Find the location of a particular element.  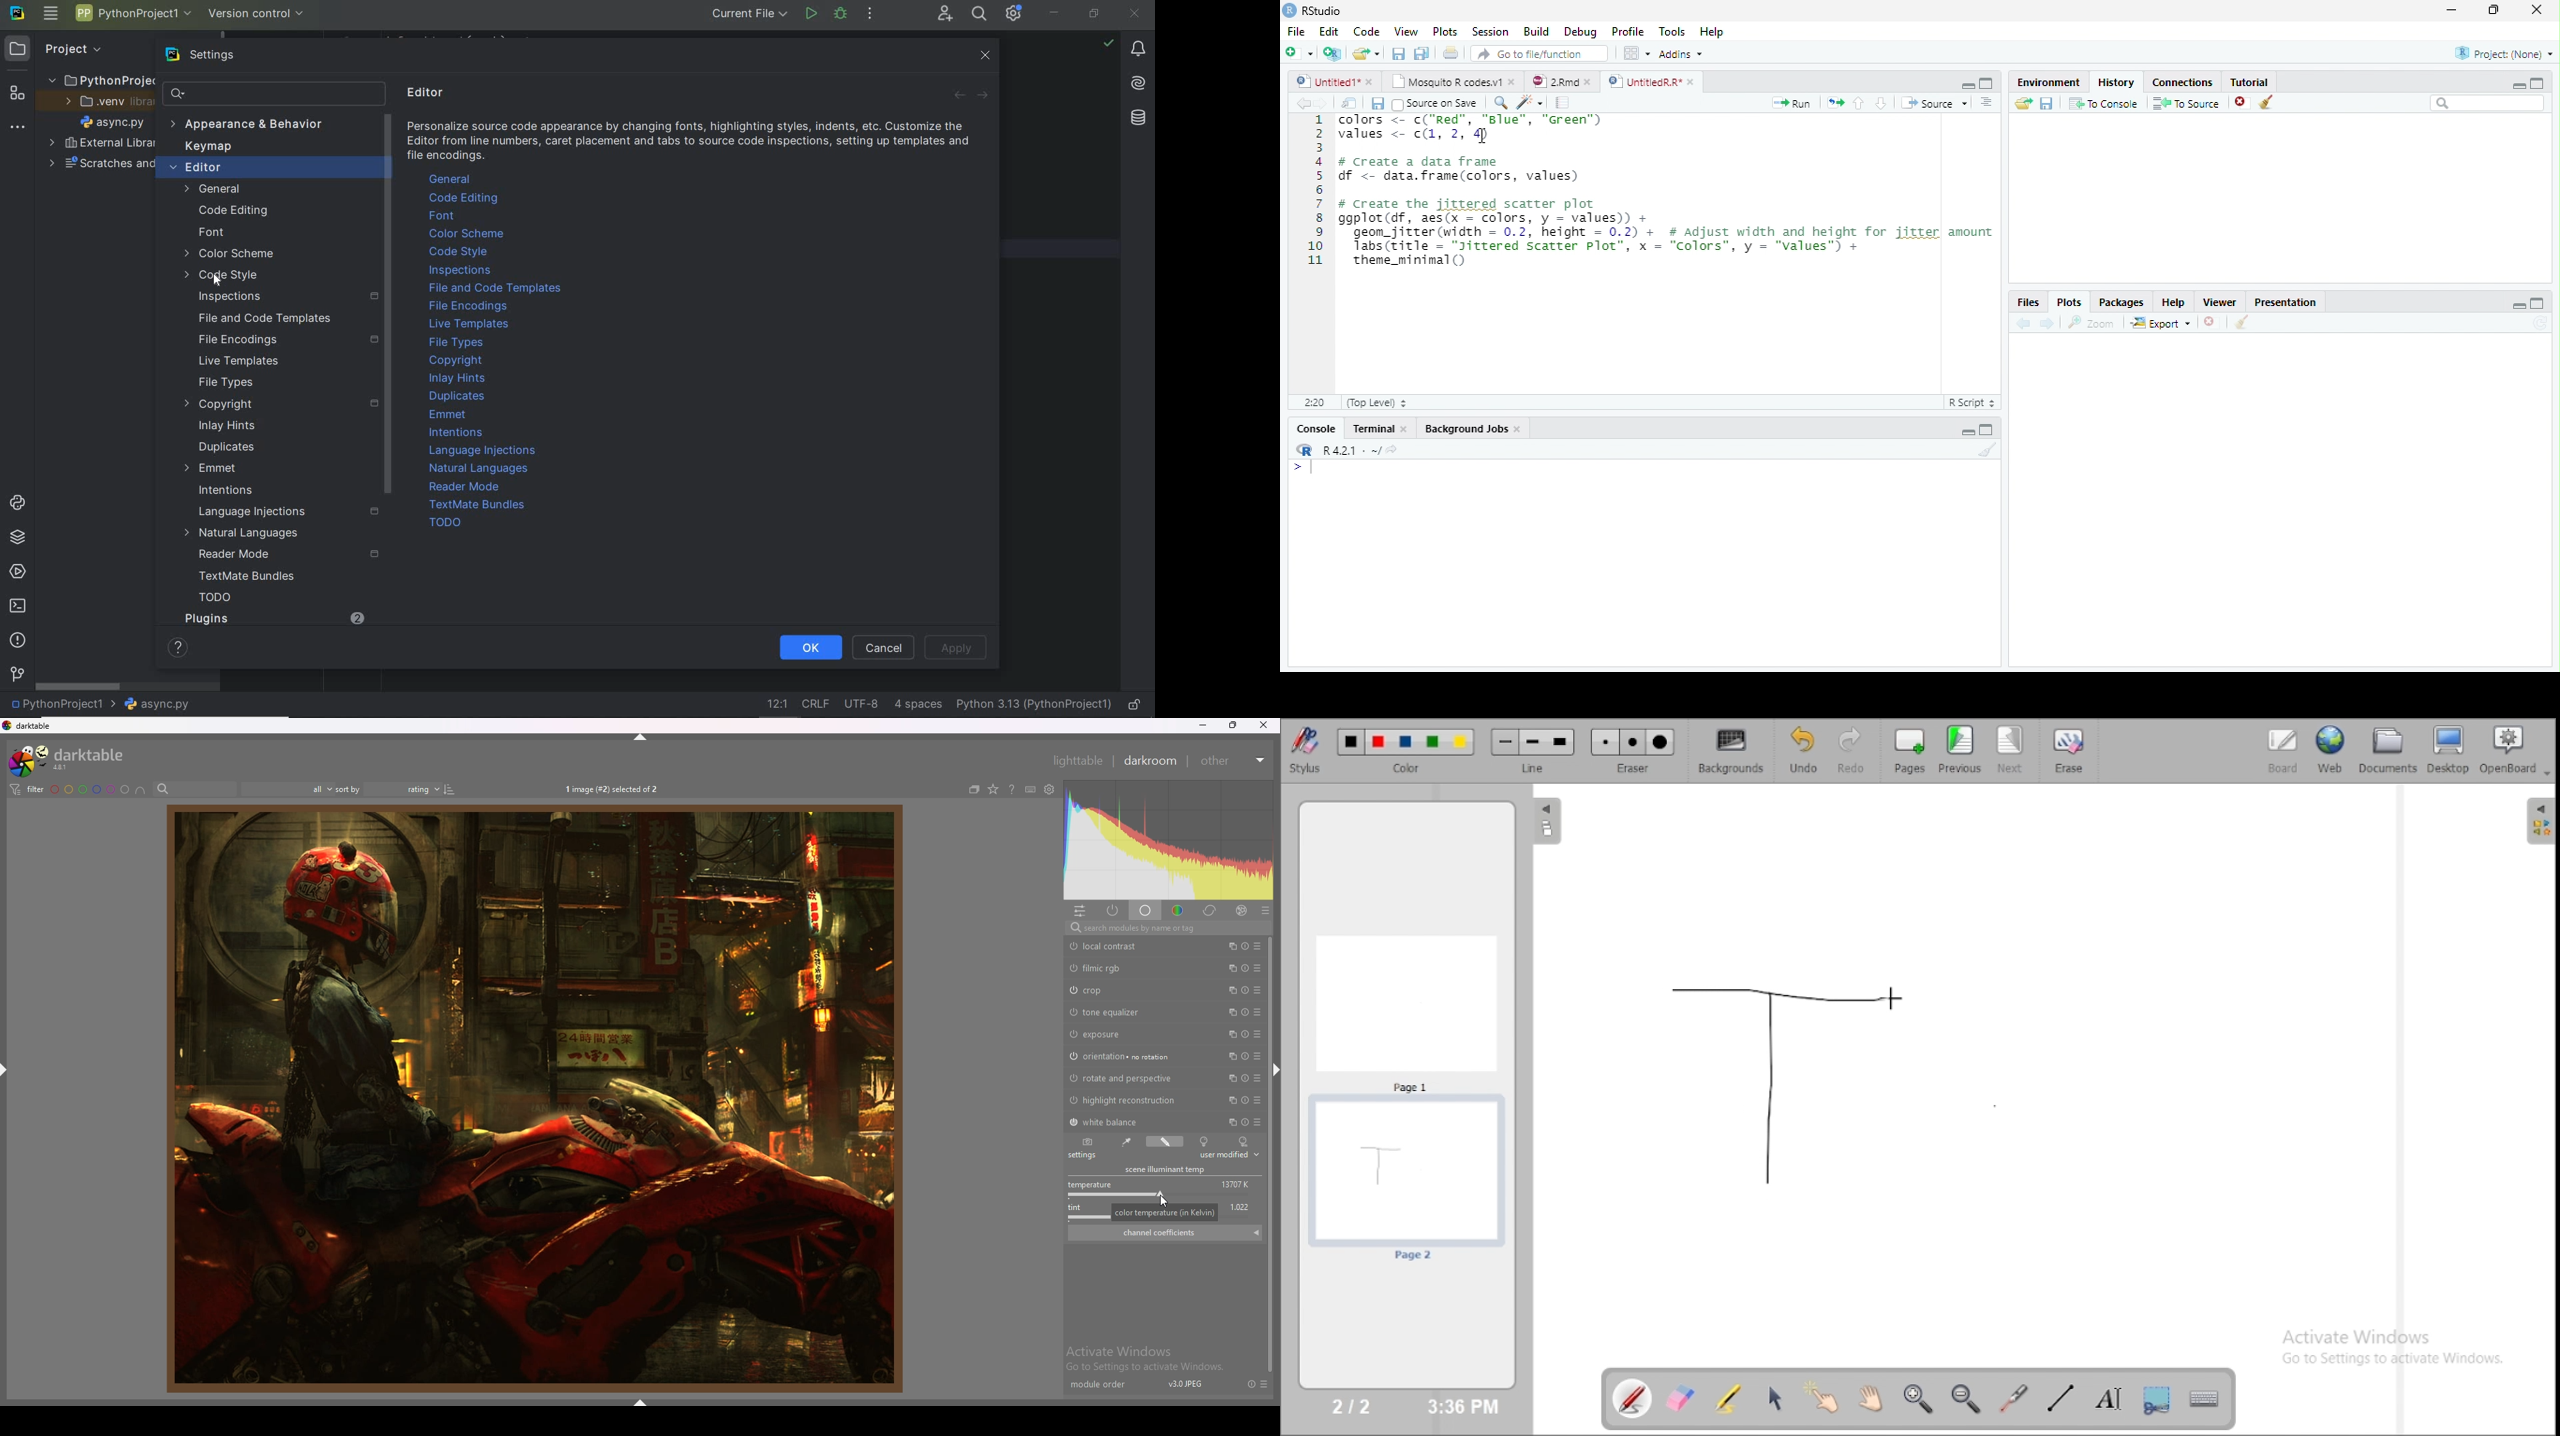

Clear all plots is located at coordinates (2240, 322).